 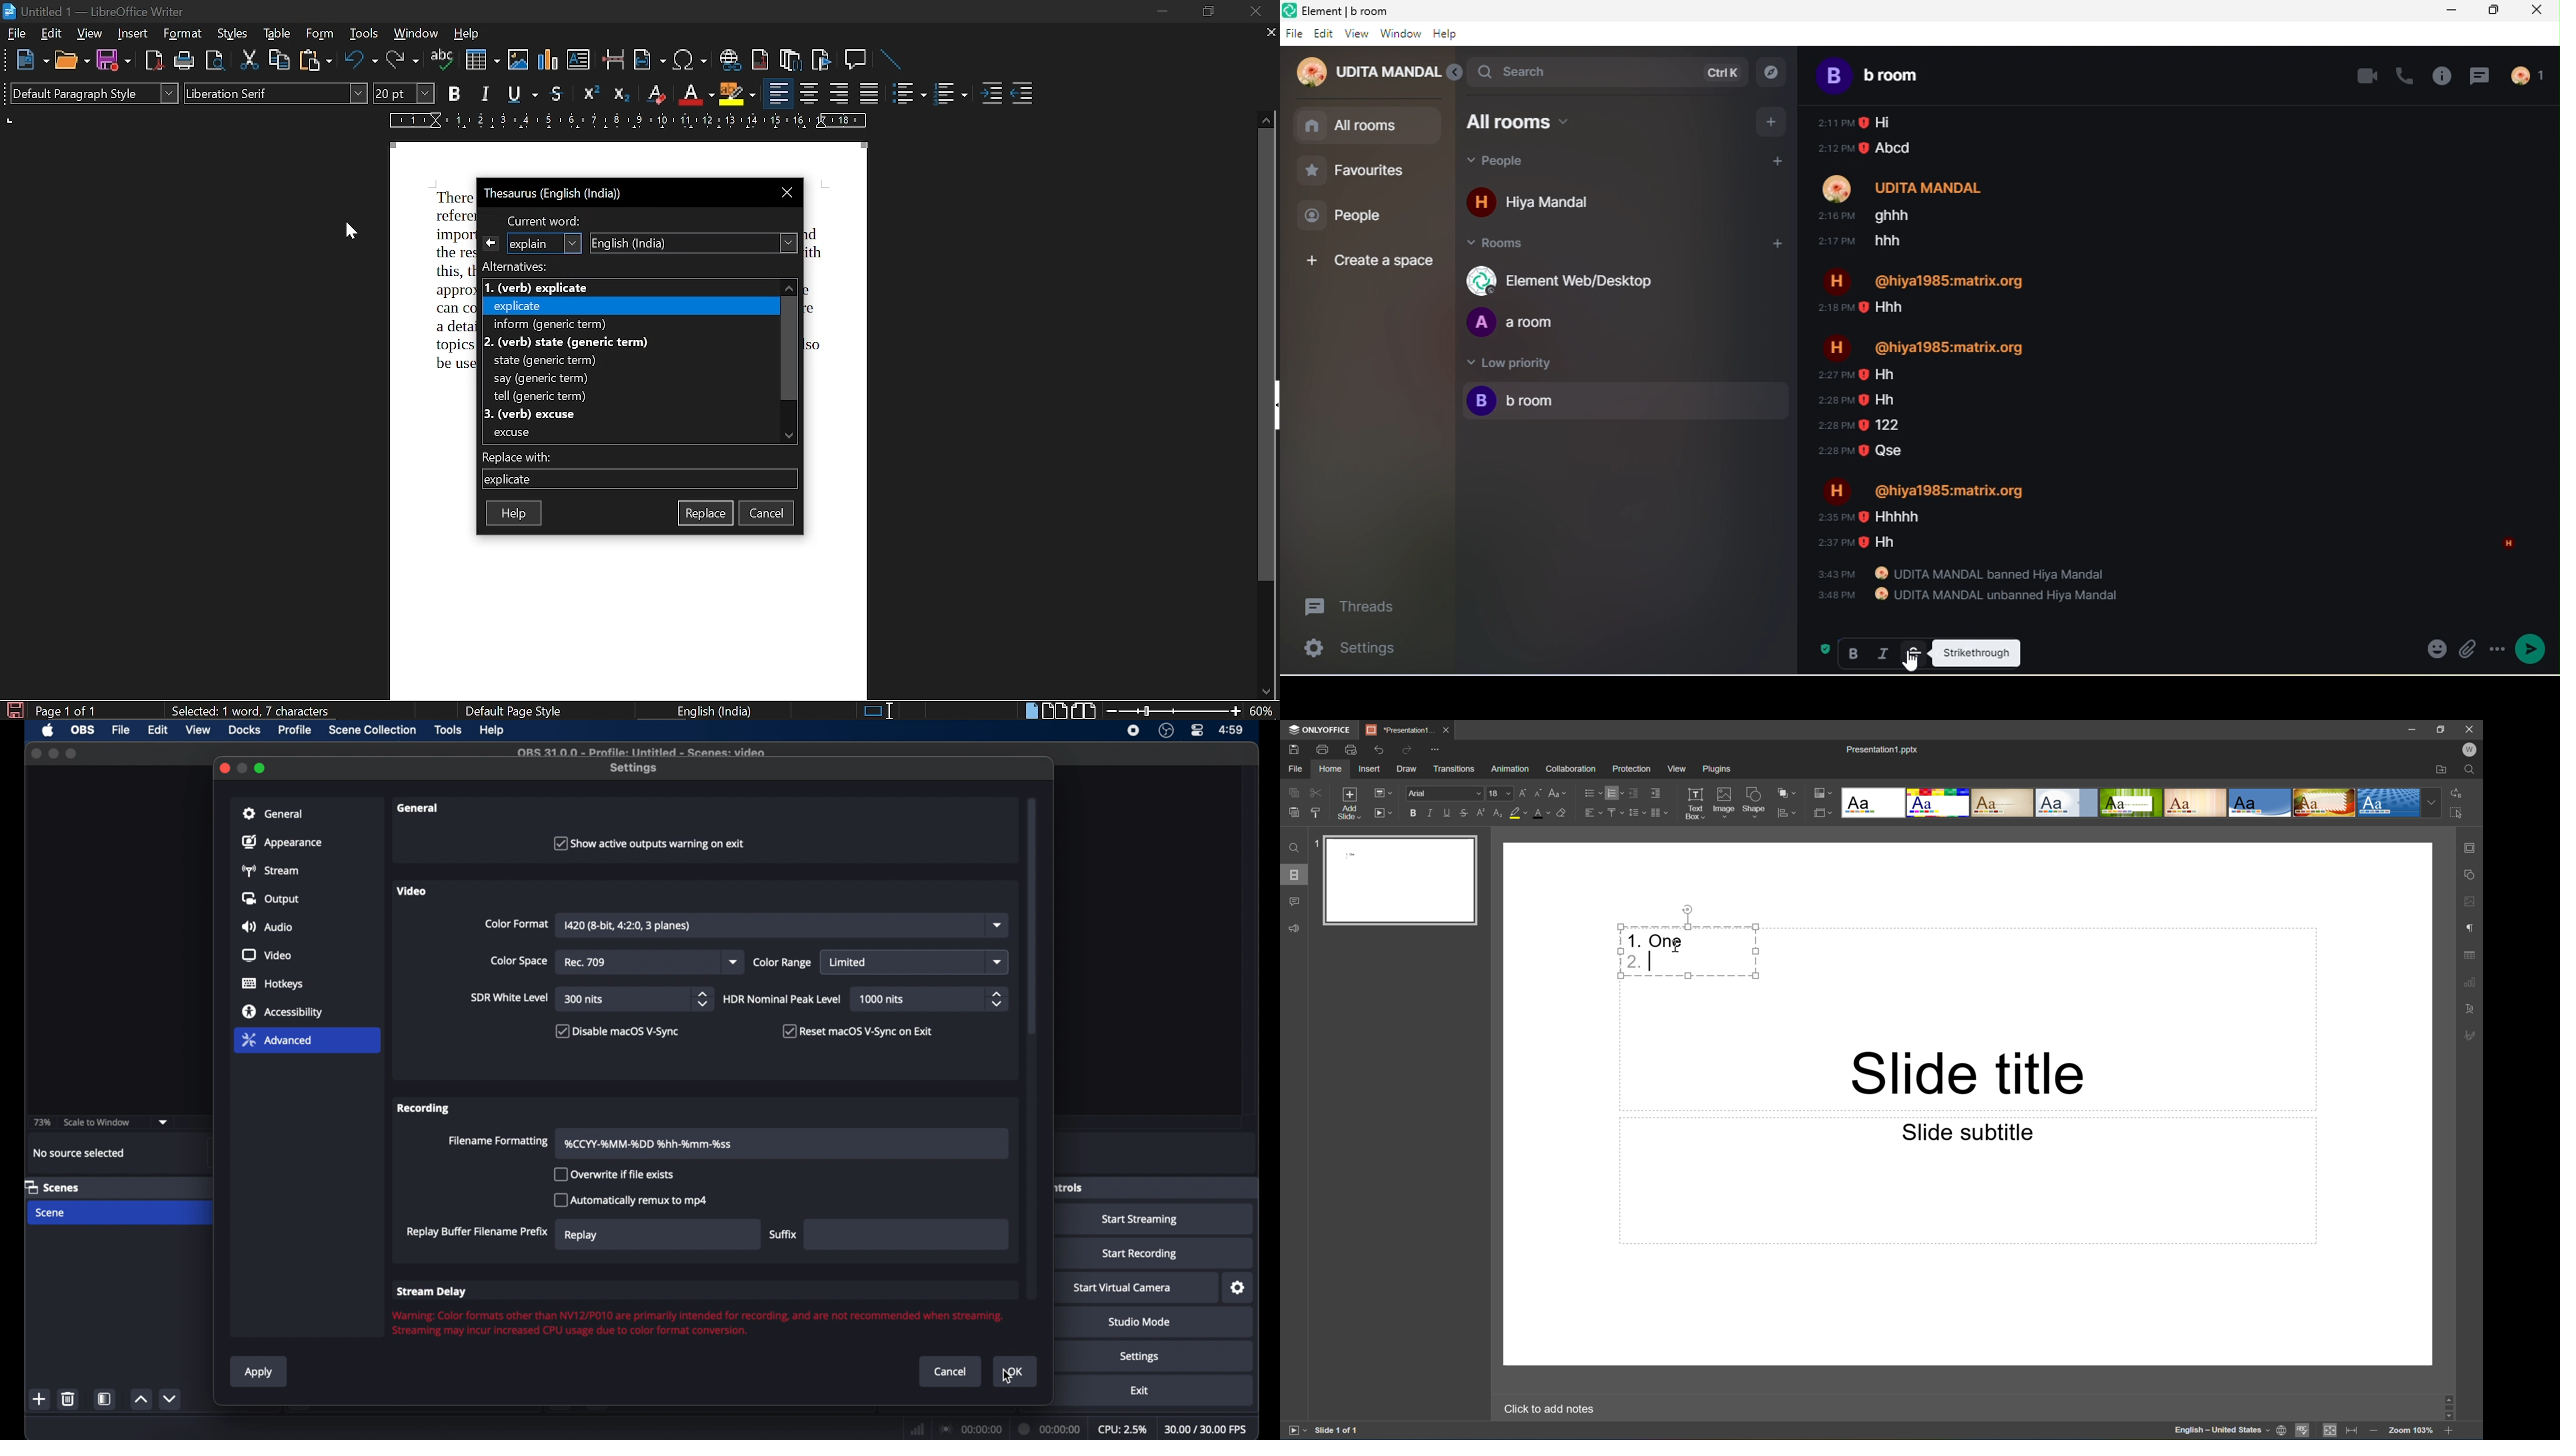 I want to click on print, so click(x=185, y=61).